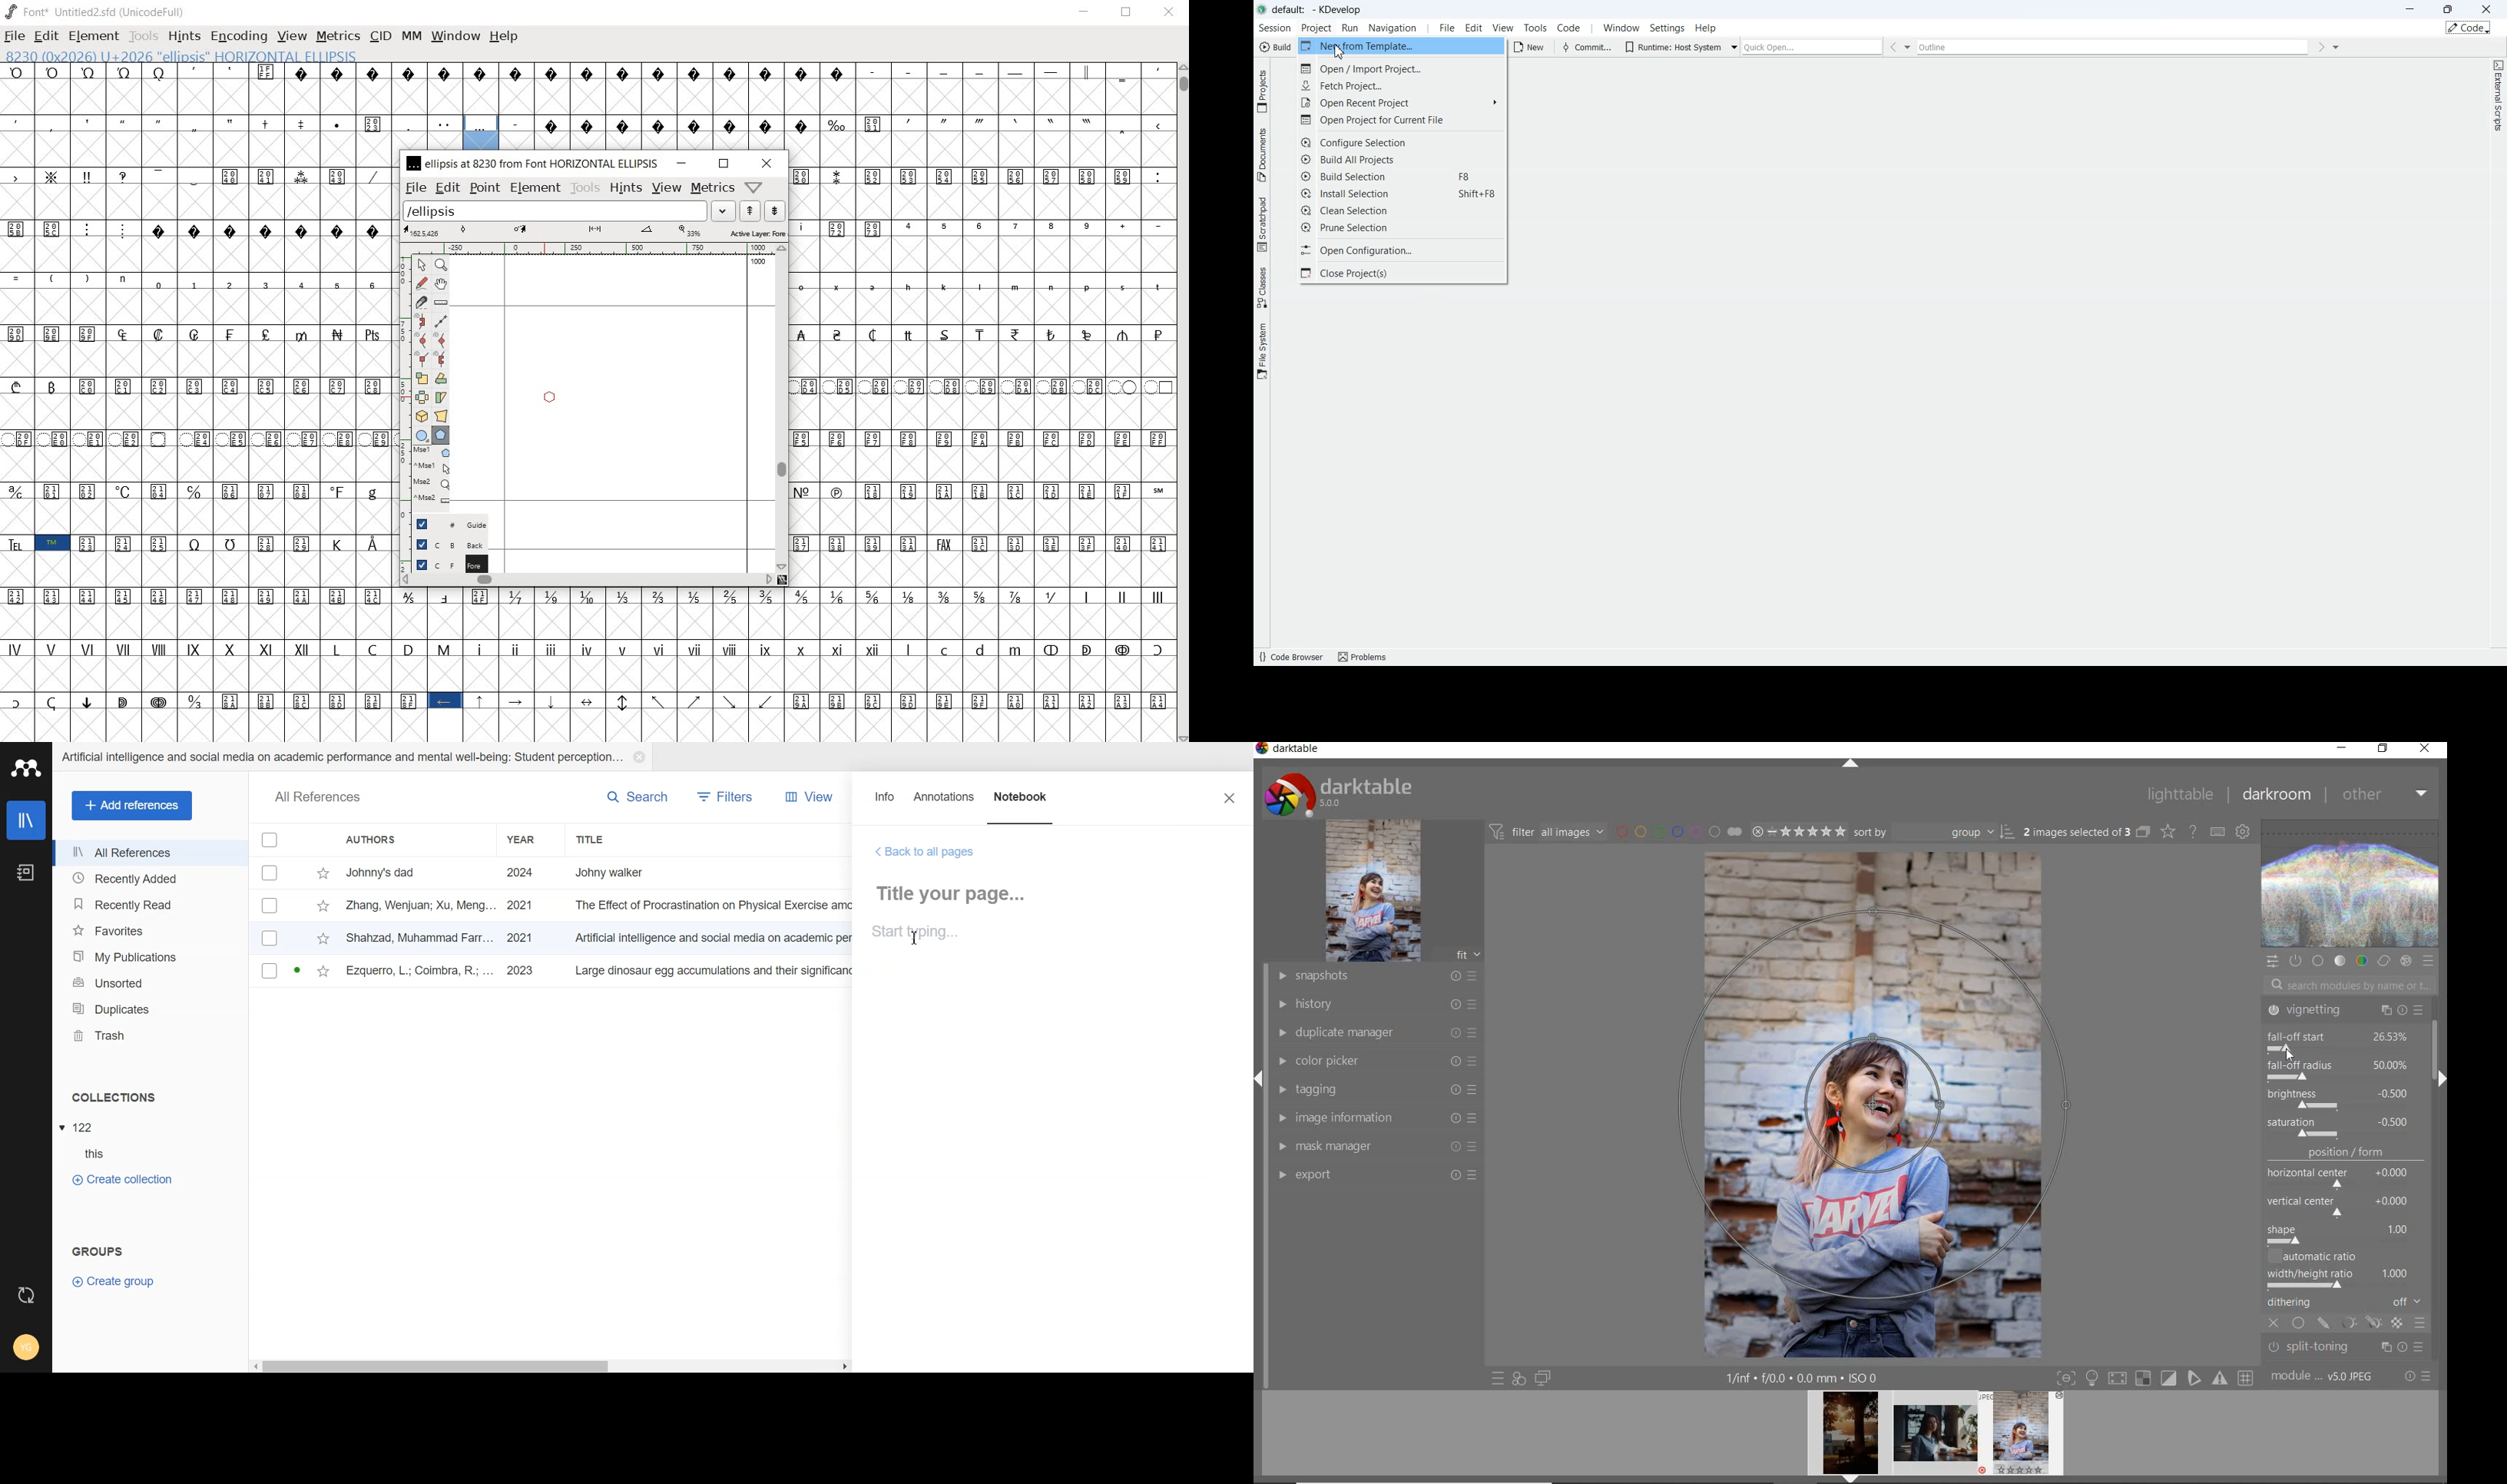 The height and width of the screenshot is (1484, 2520). I want to click on start typing..., so click(918, 935).